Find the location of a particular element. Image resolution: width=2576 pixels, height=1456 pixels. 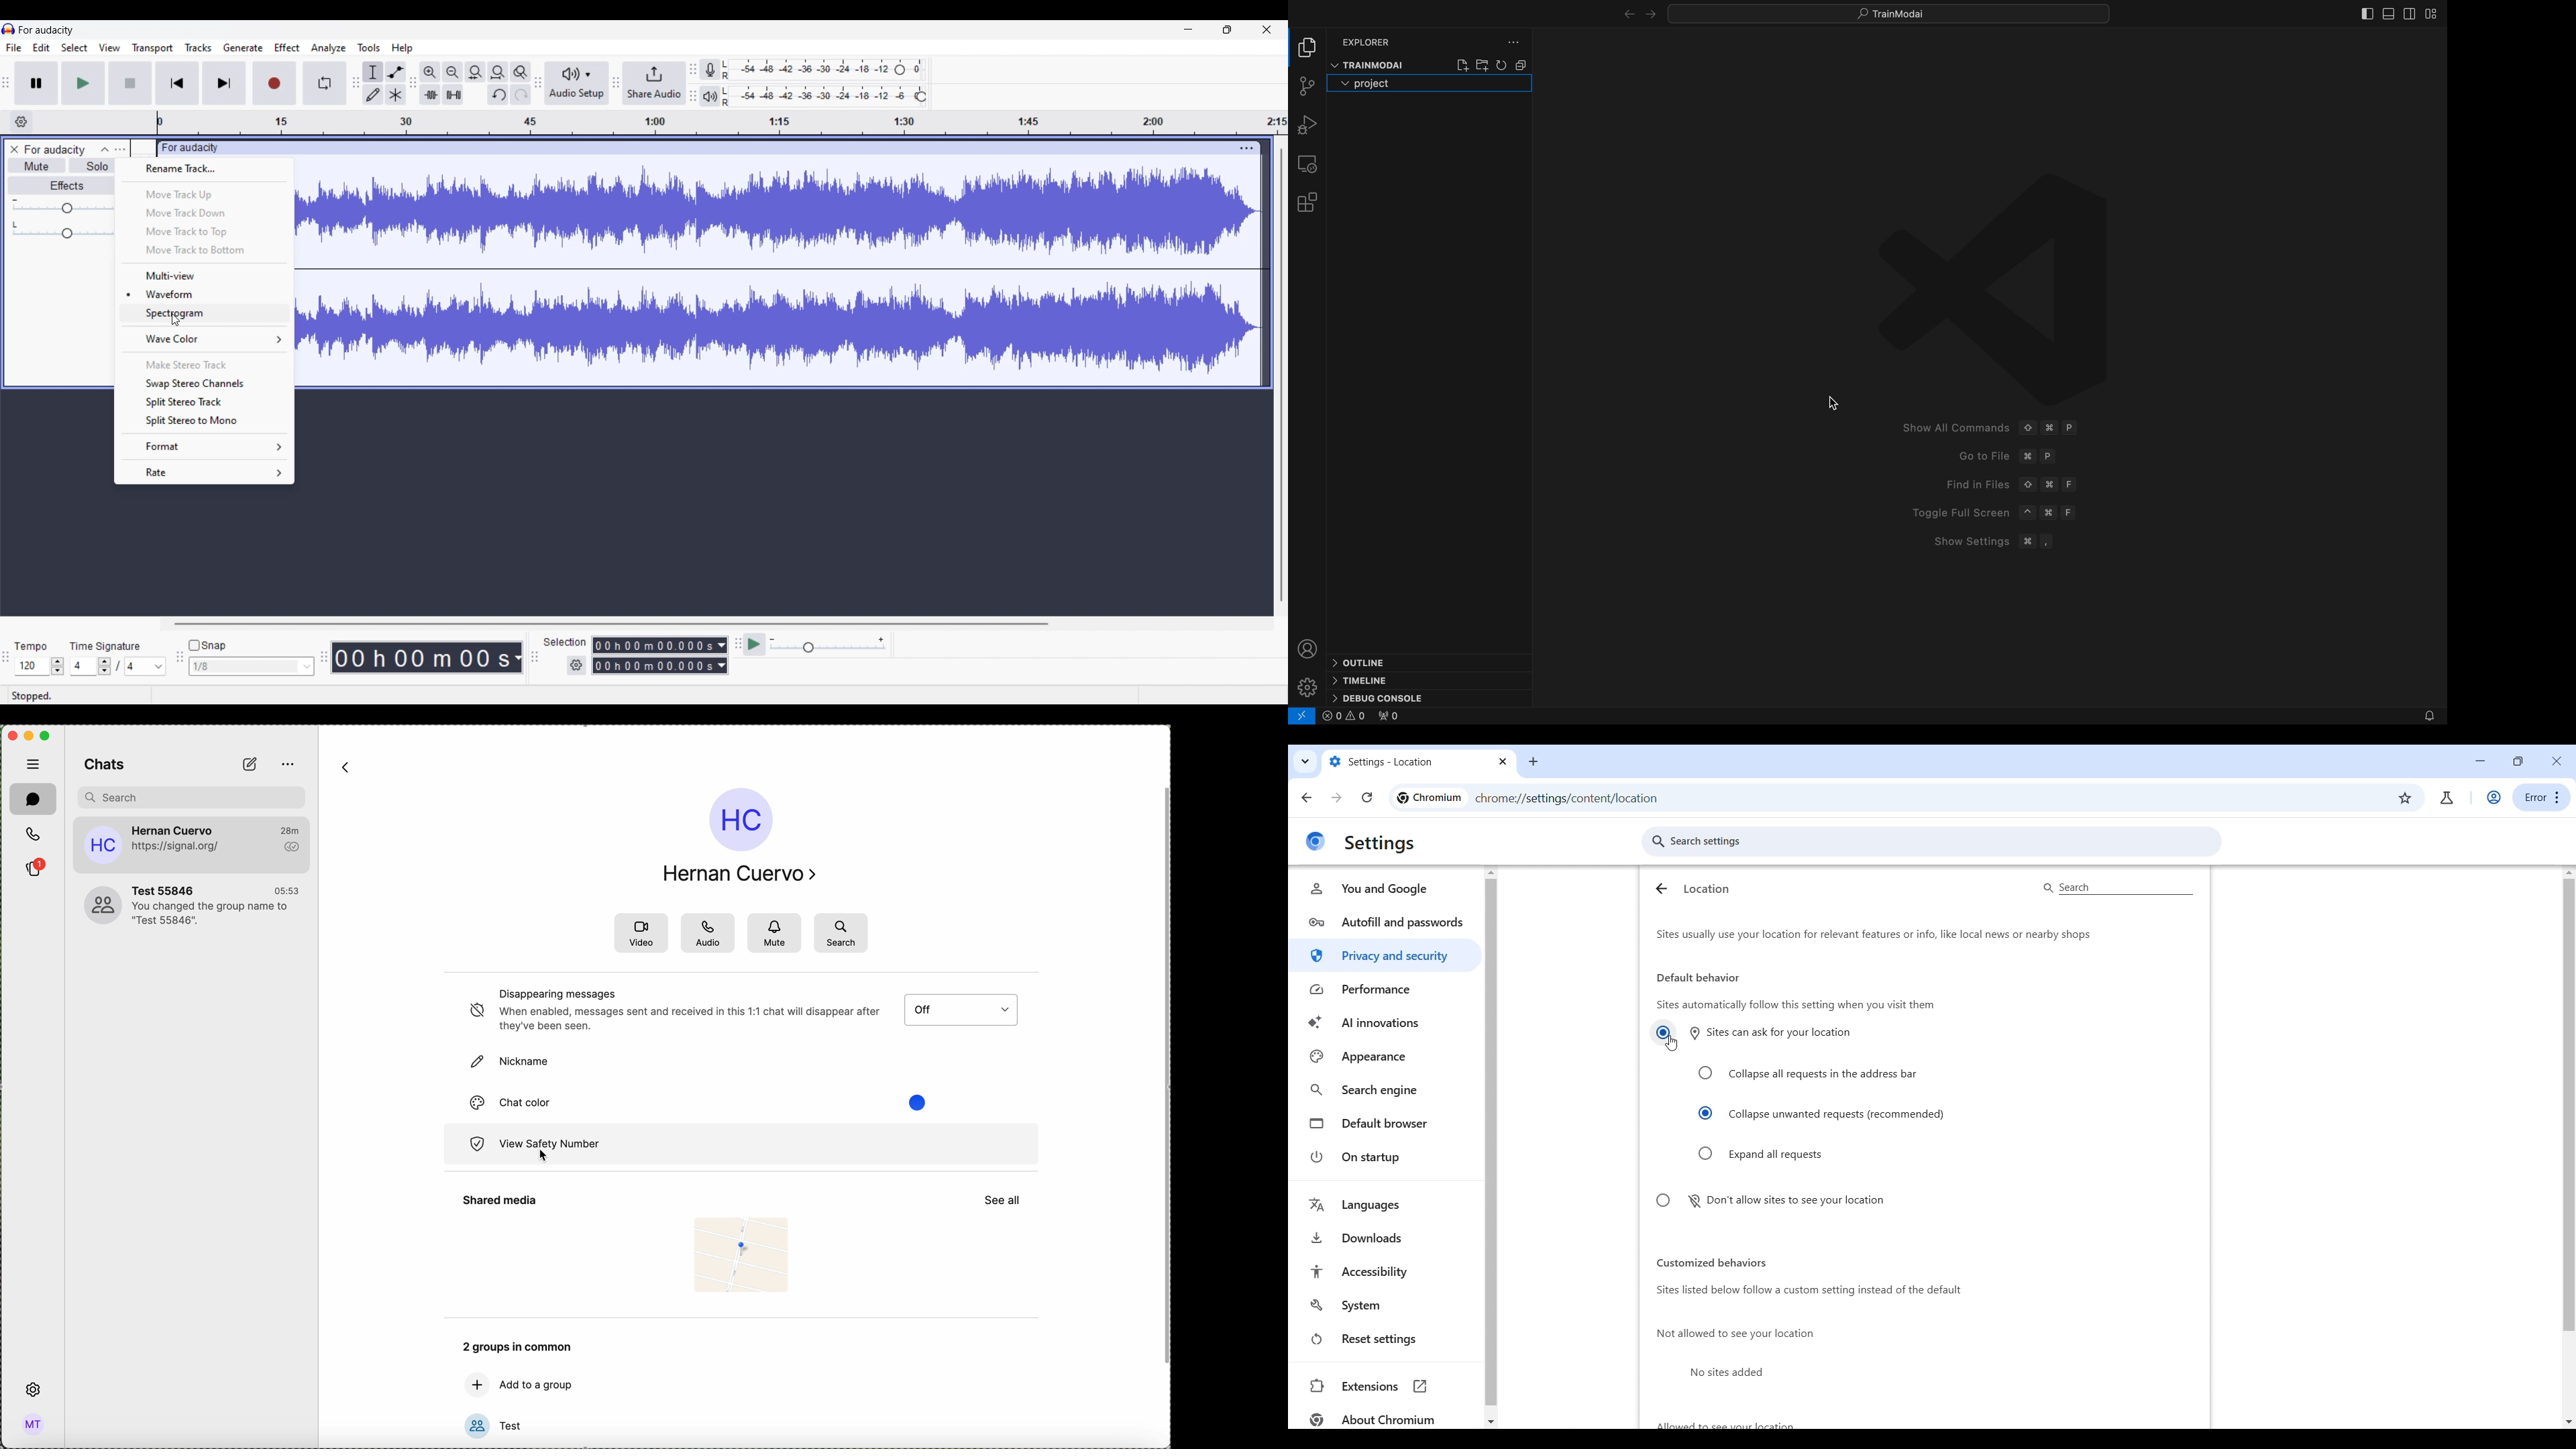

search is located at coordinates (841, 932).